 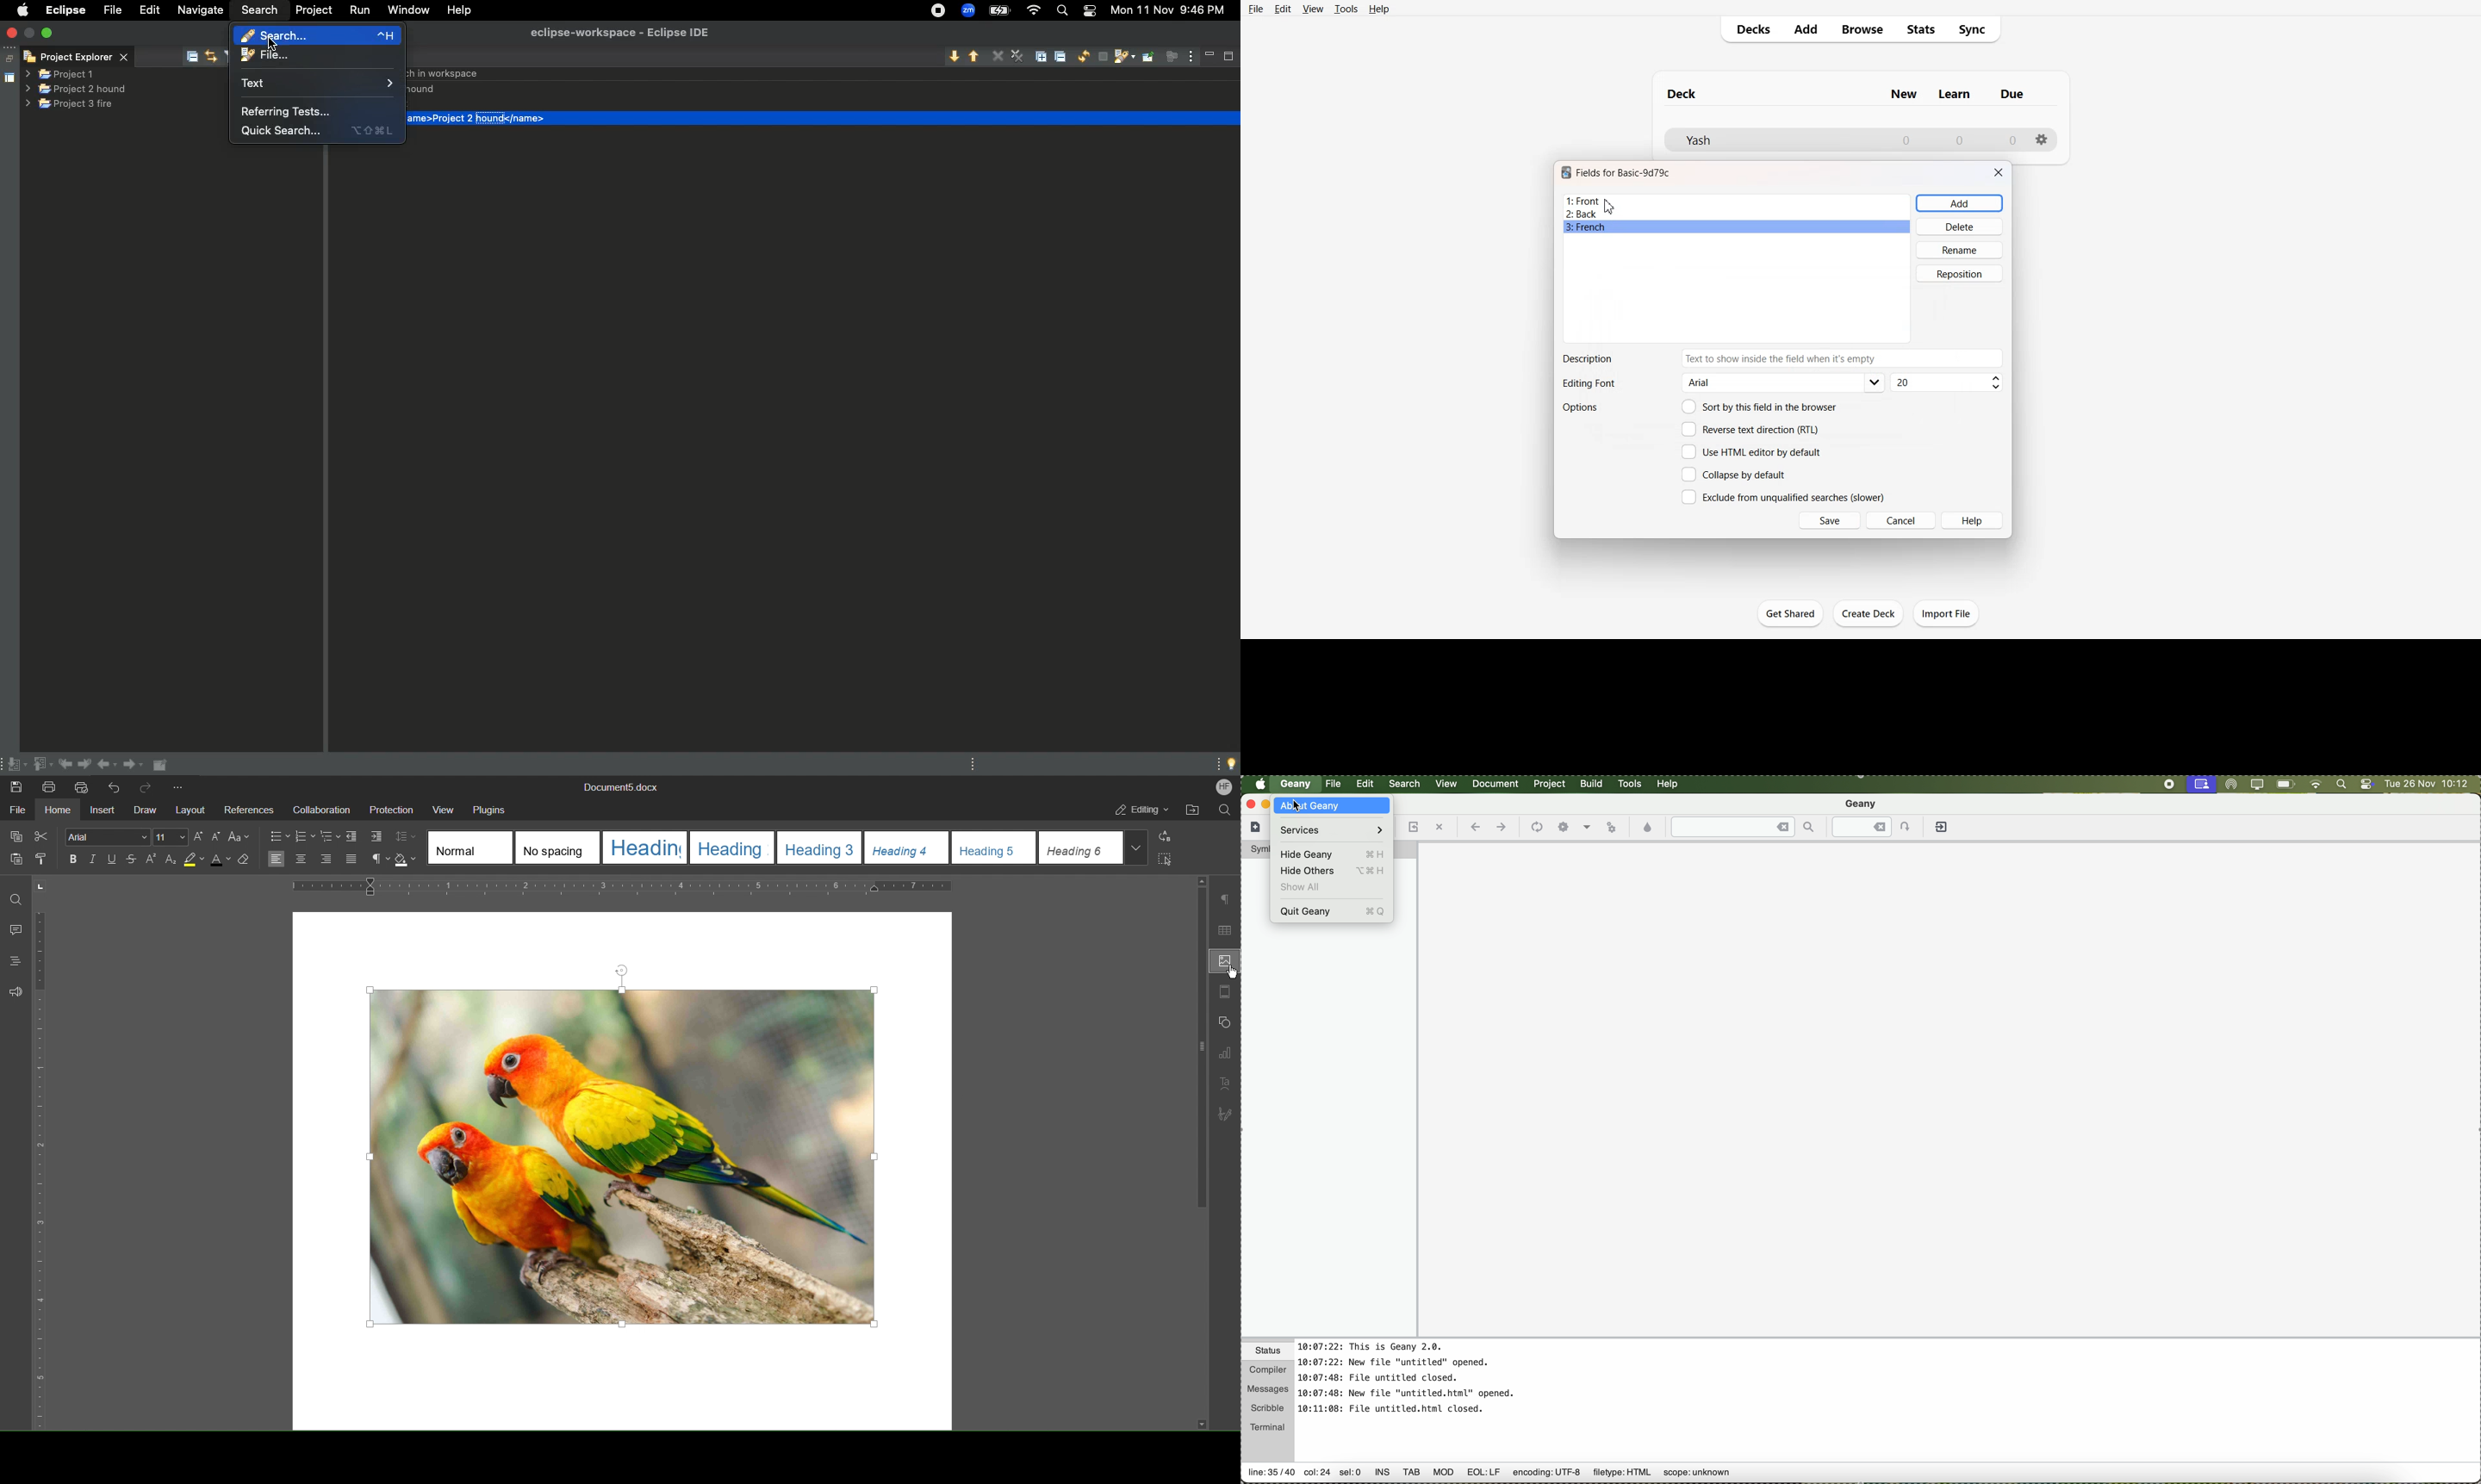 What do you see at coordinates (273, 46) in the screenshot?
I see `cursor` at bounding box center [273, 46].